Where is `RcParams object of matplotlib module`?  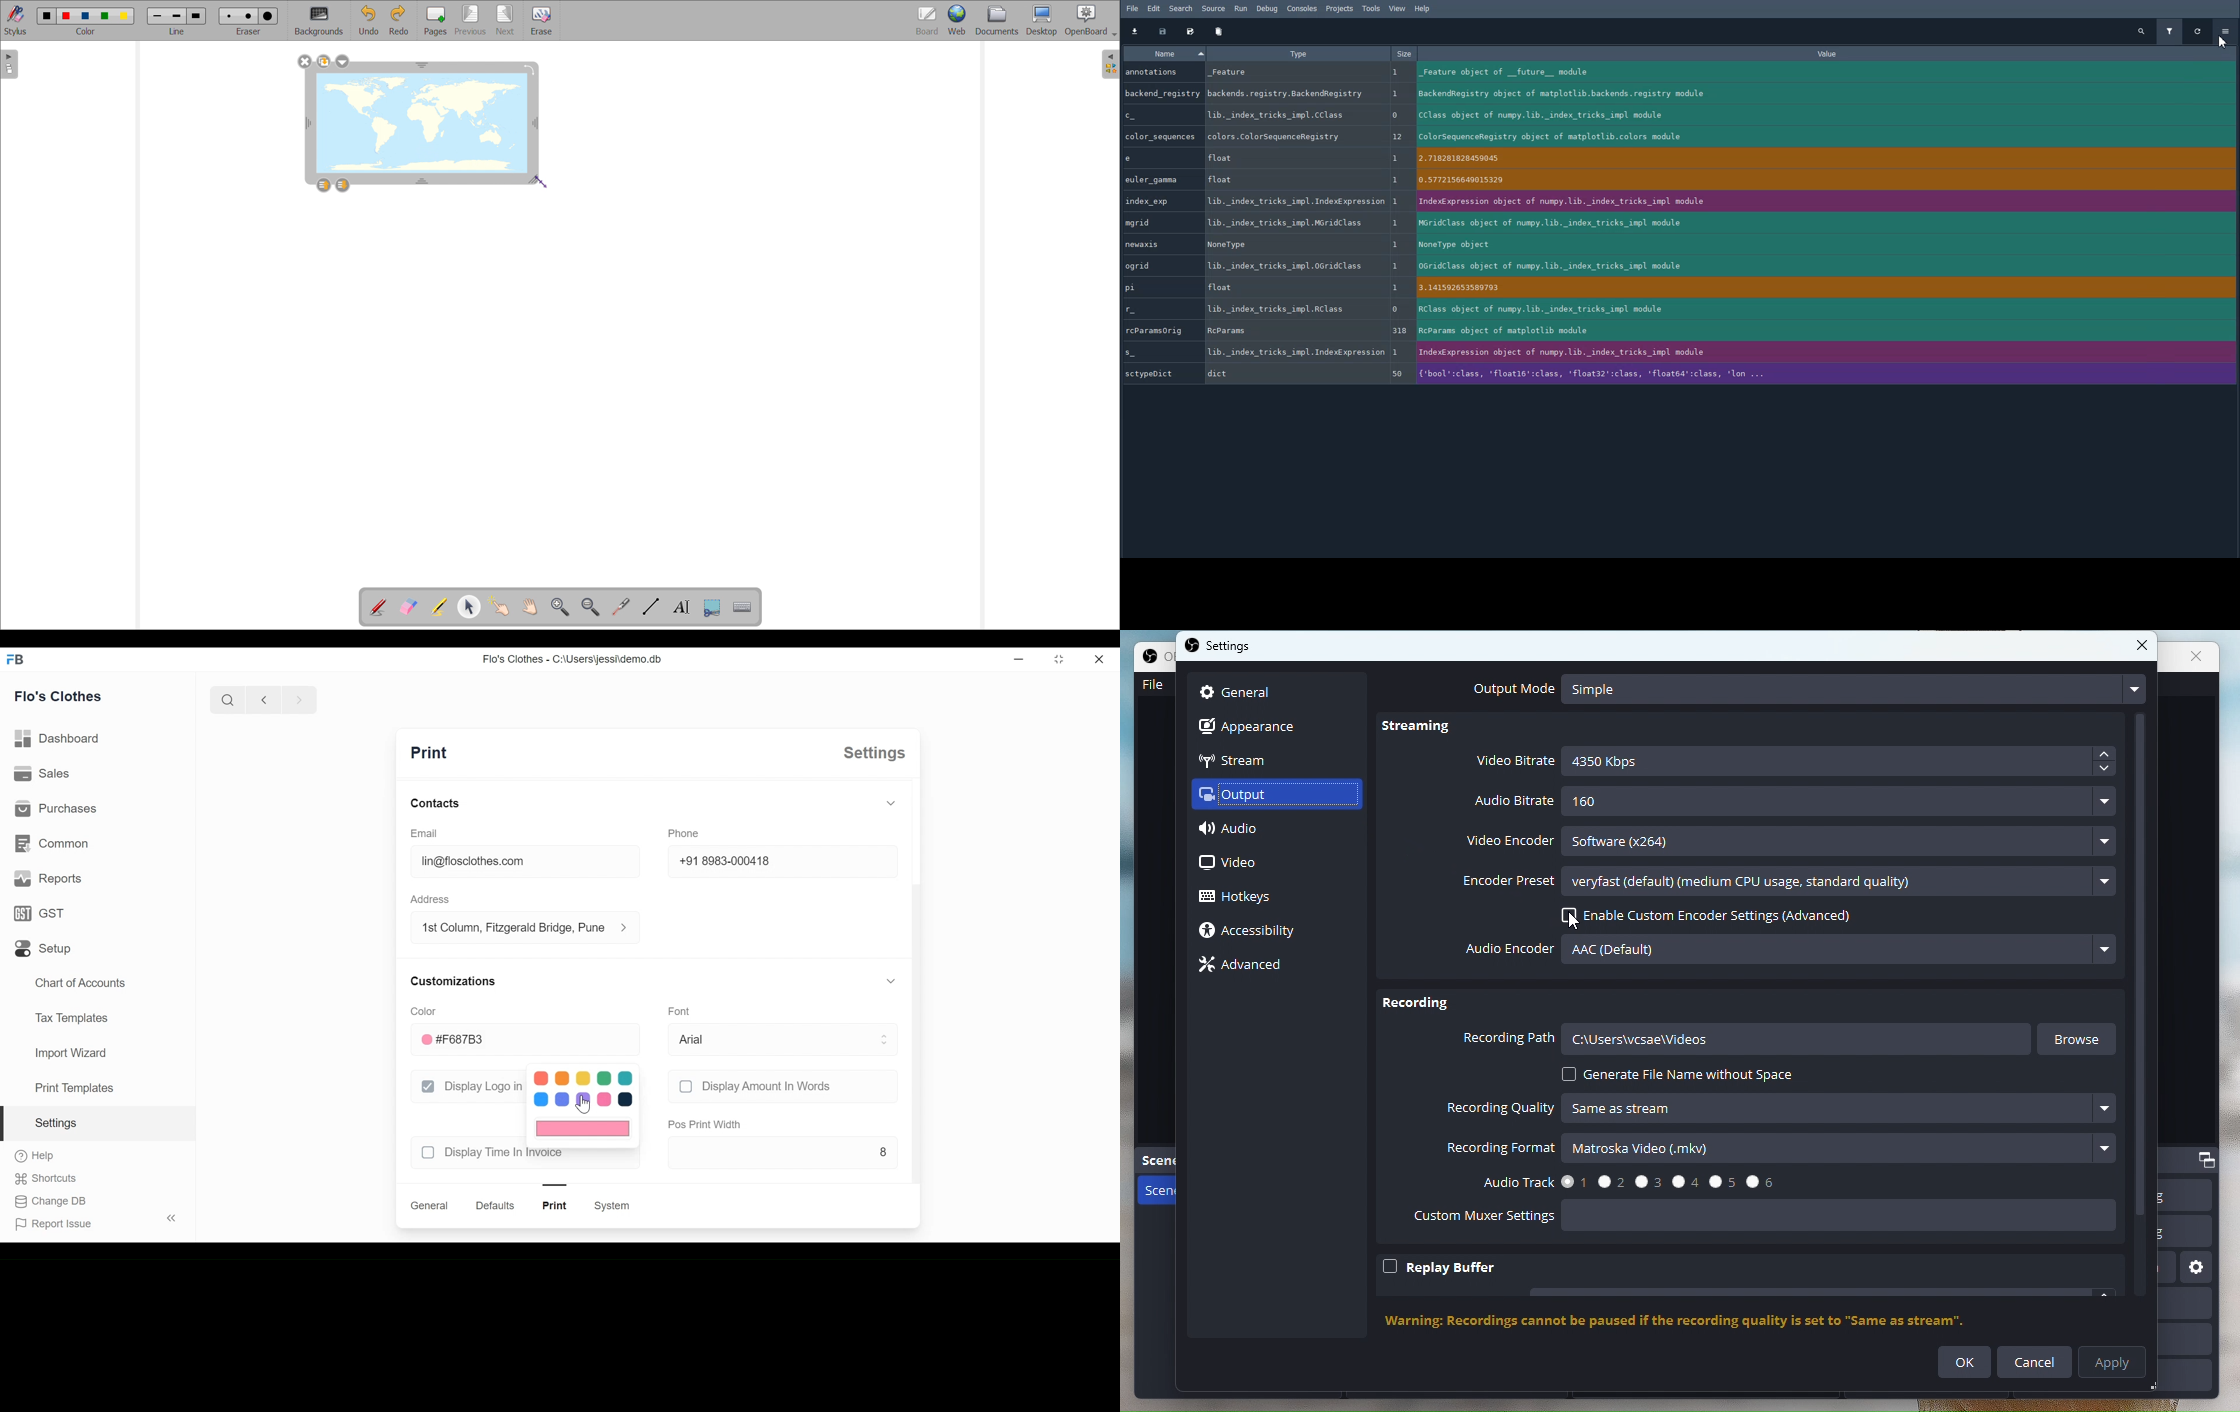
RcParams object of matplotlib module is located at coordinates (1826, 331).